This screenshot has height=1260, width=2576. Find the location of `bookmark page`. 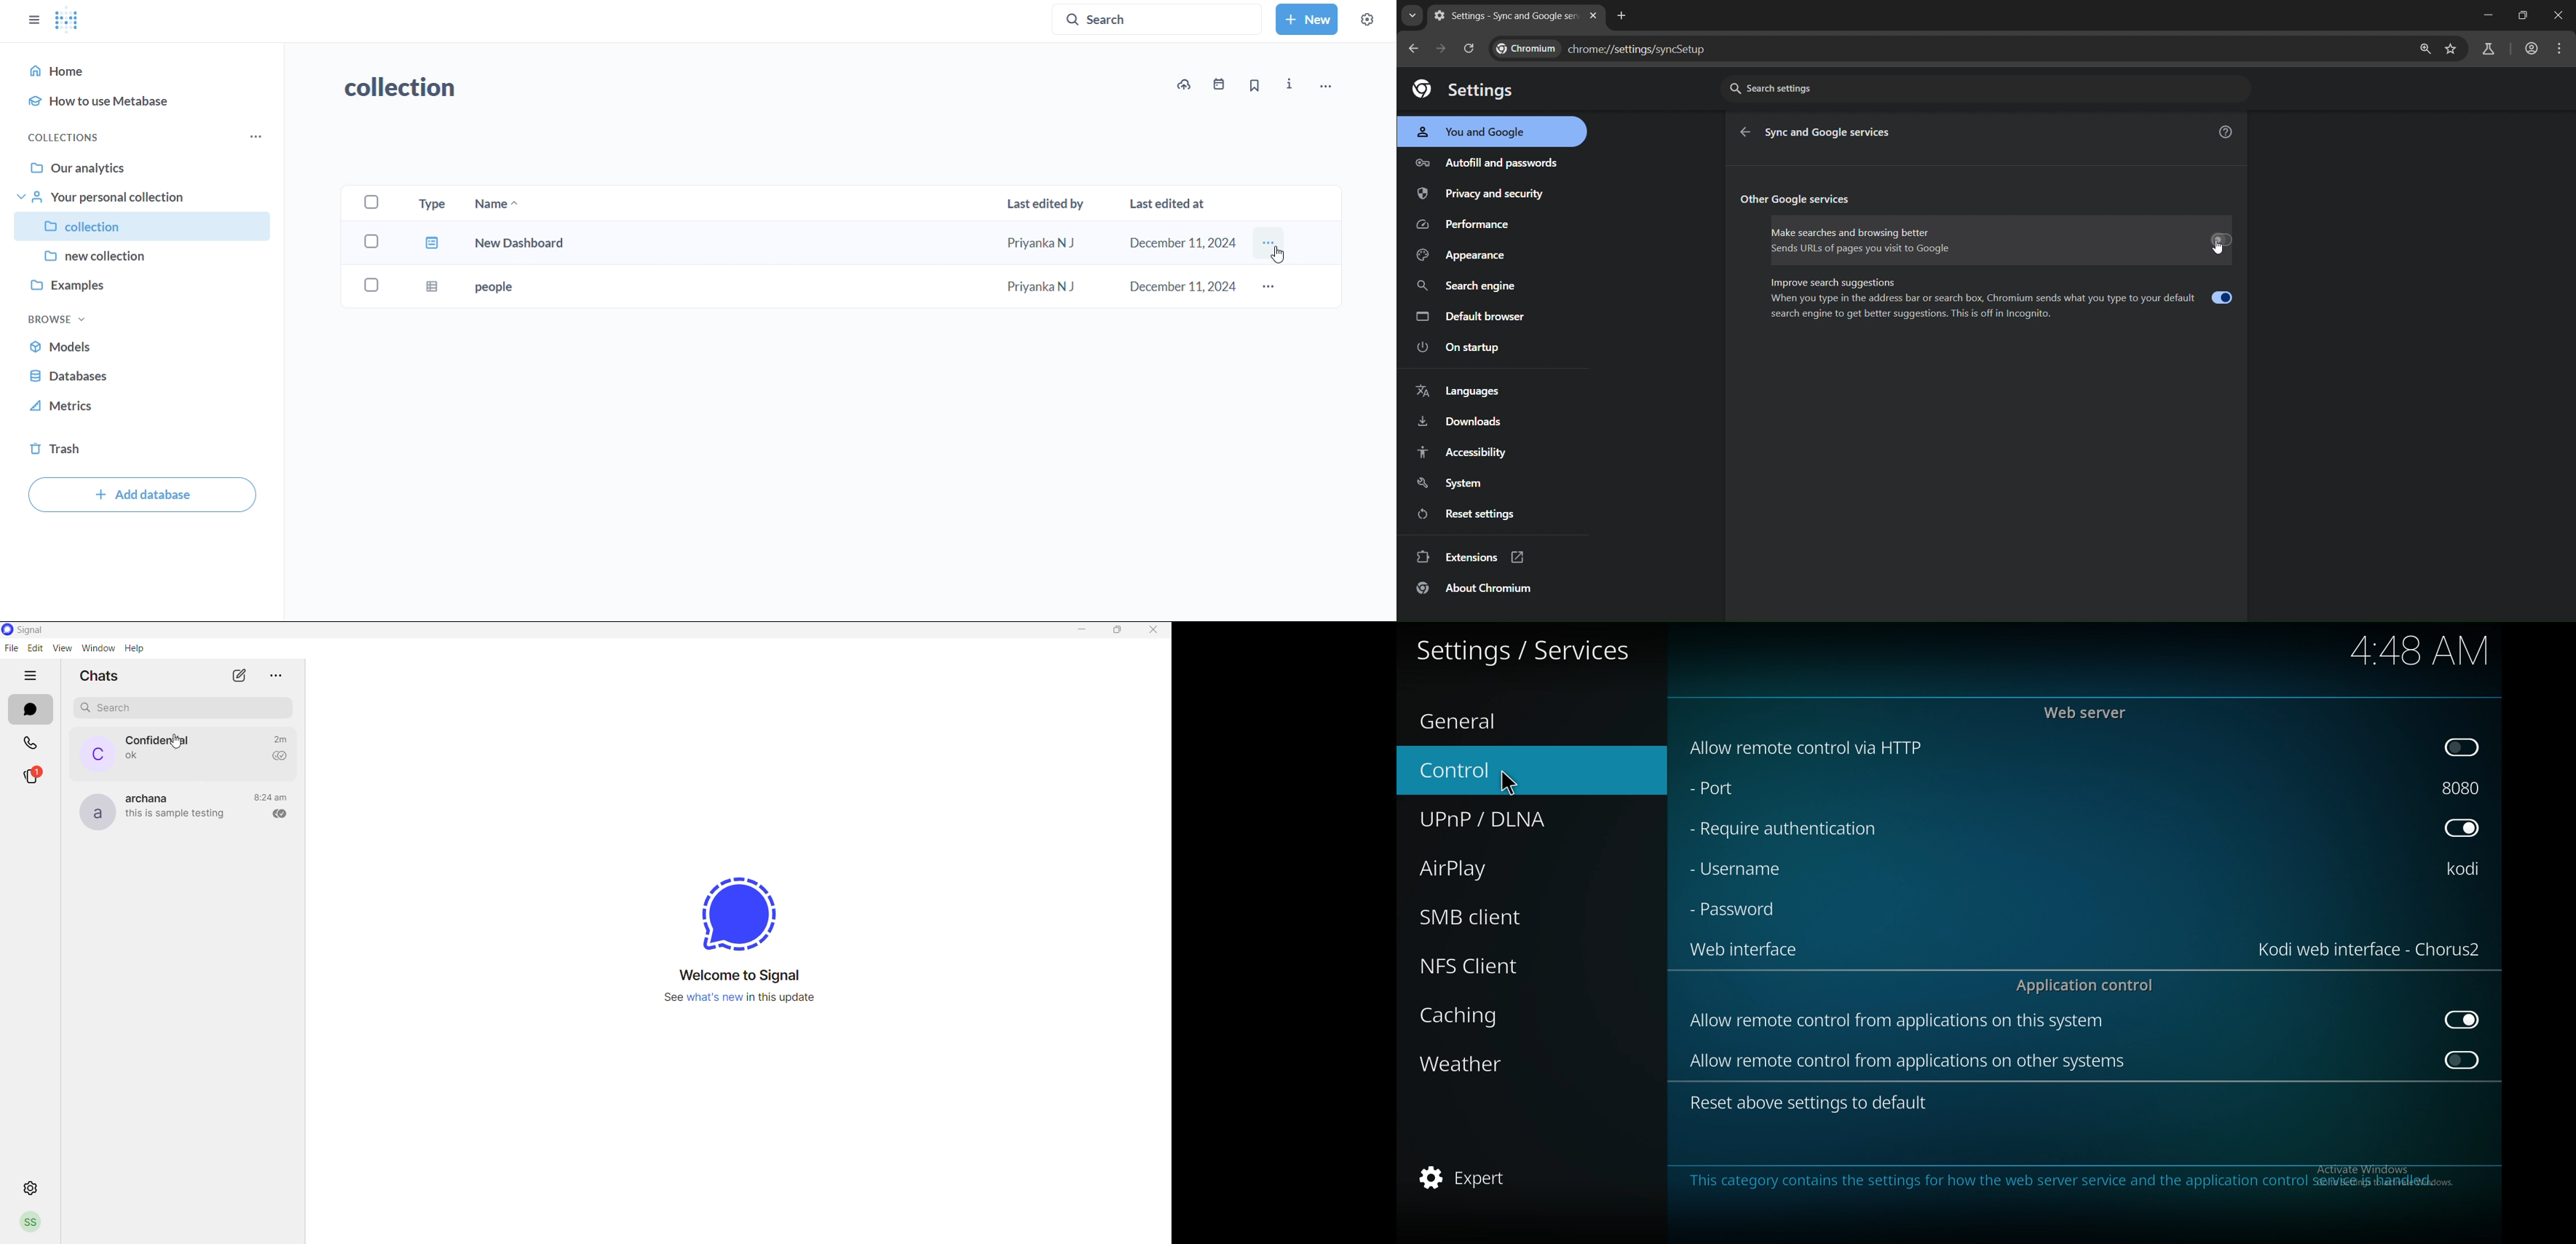

bookmark page is located at coordinates (2450, 52).